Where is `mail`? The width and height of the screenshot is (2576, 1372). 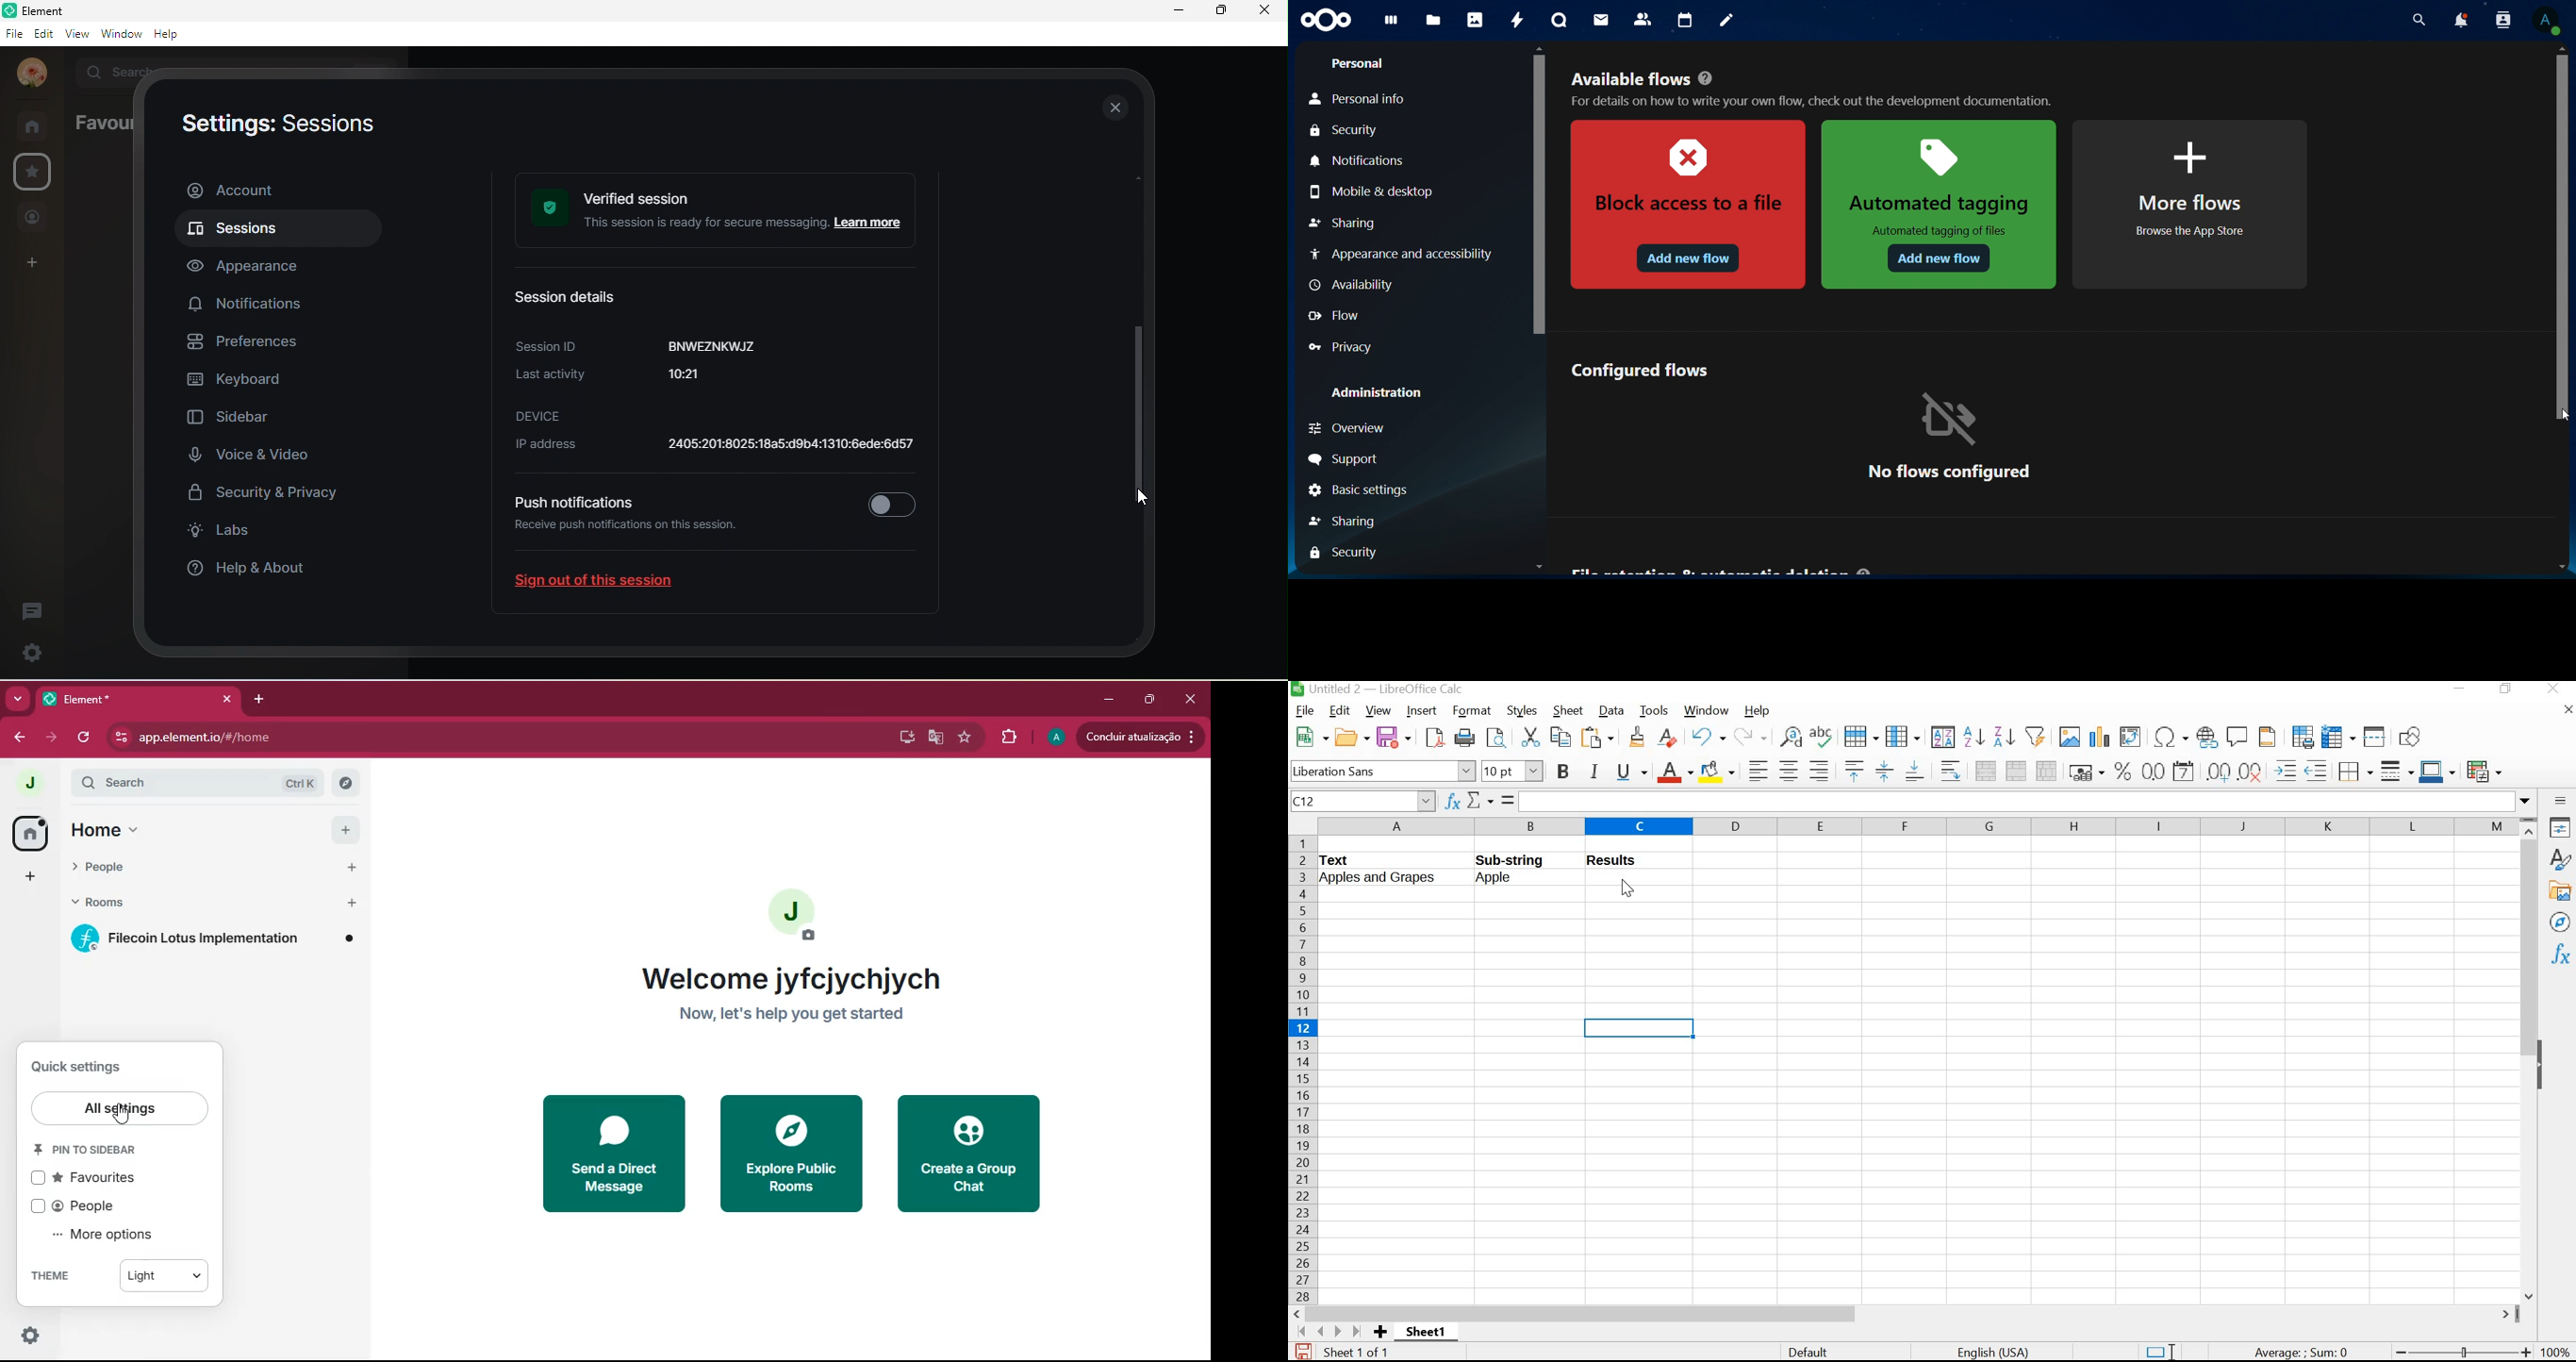 mail is located at coordinates (1603, 19).